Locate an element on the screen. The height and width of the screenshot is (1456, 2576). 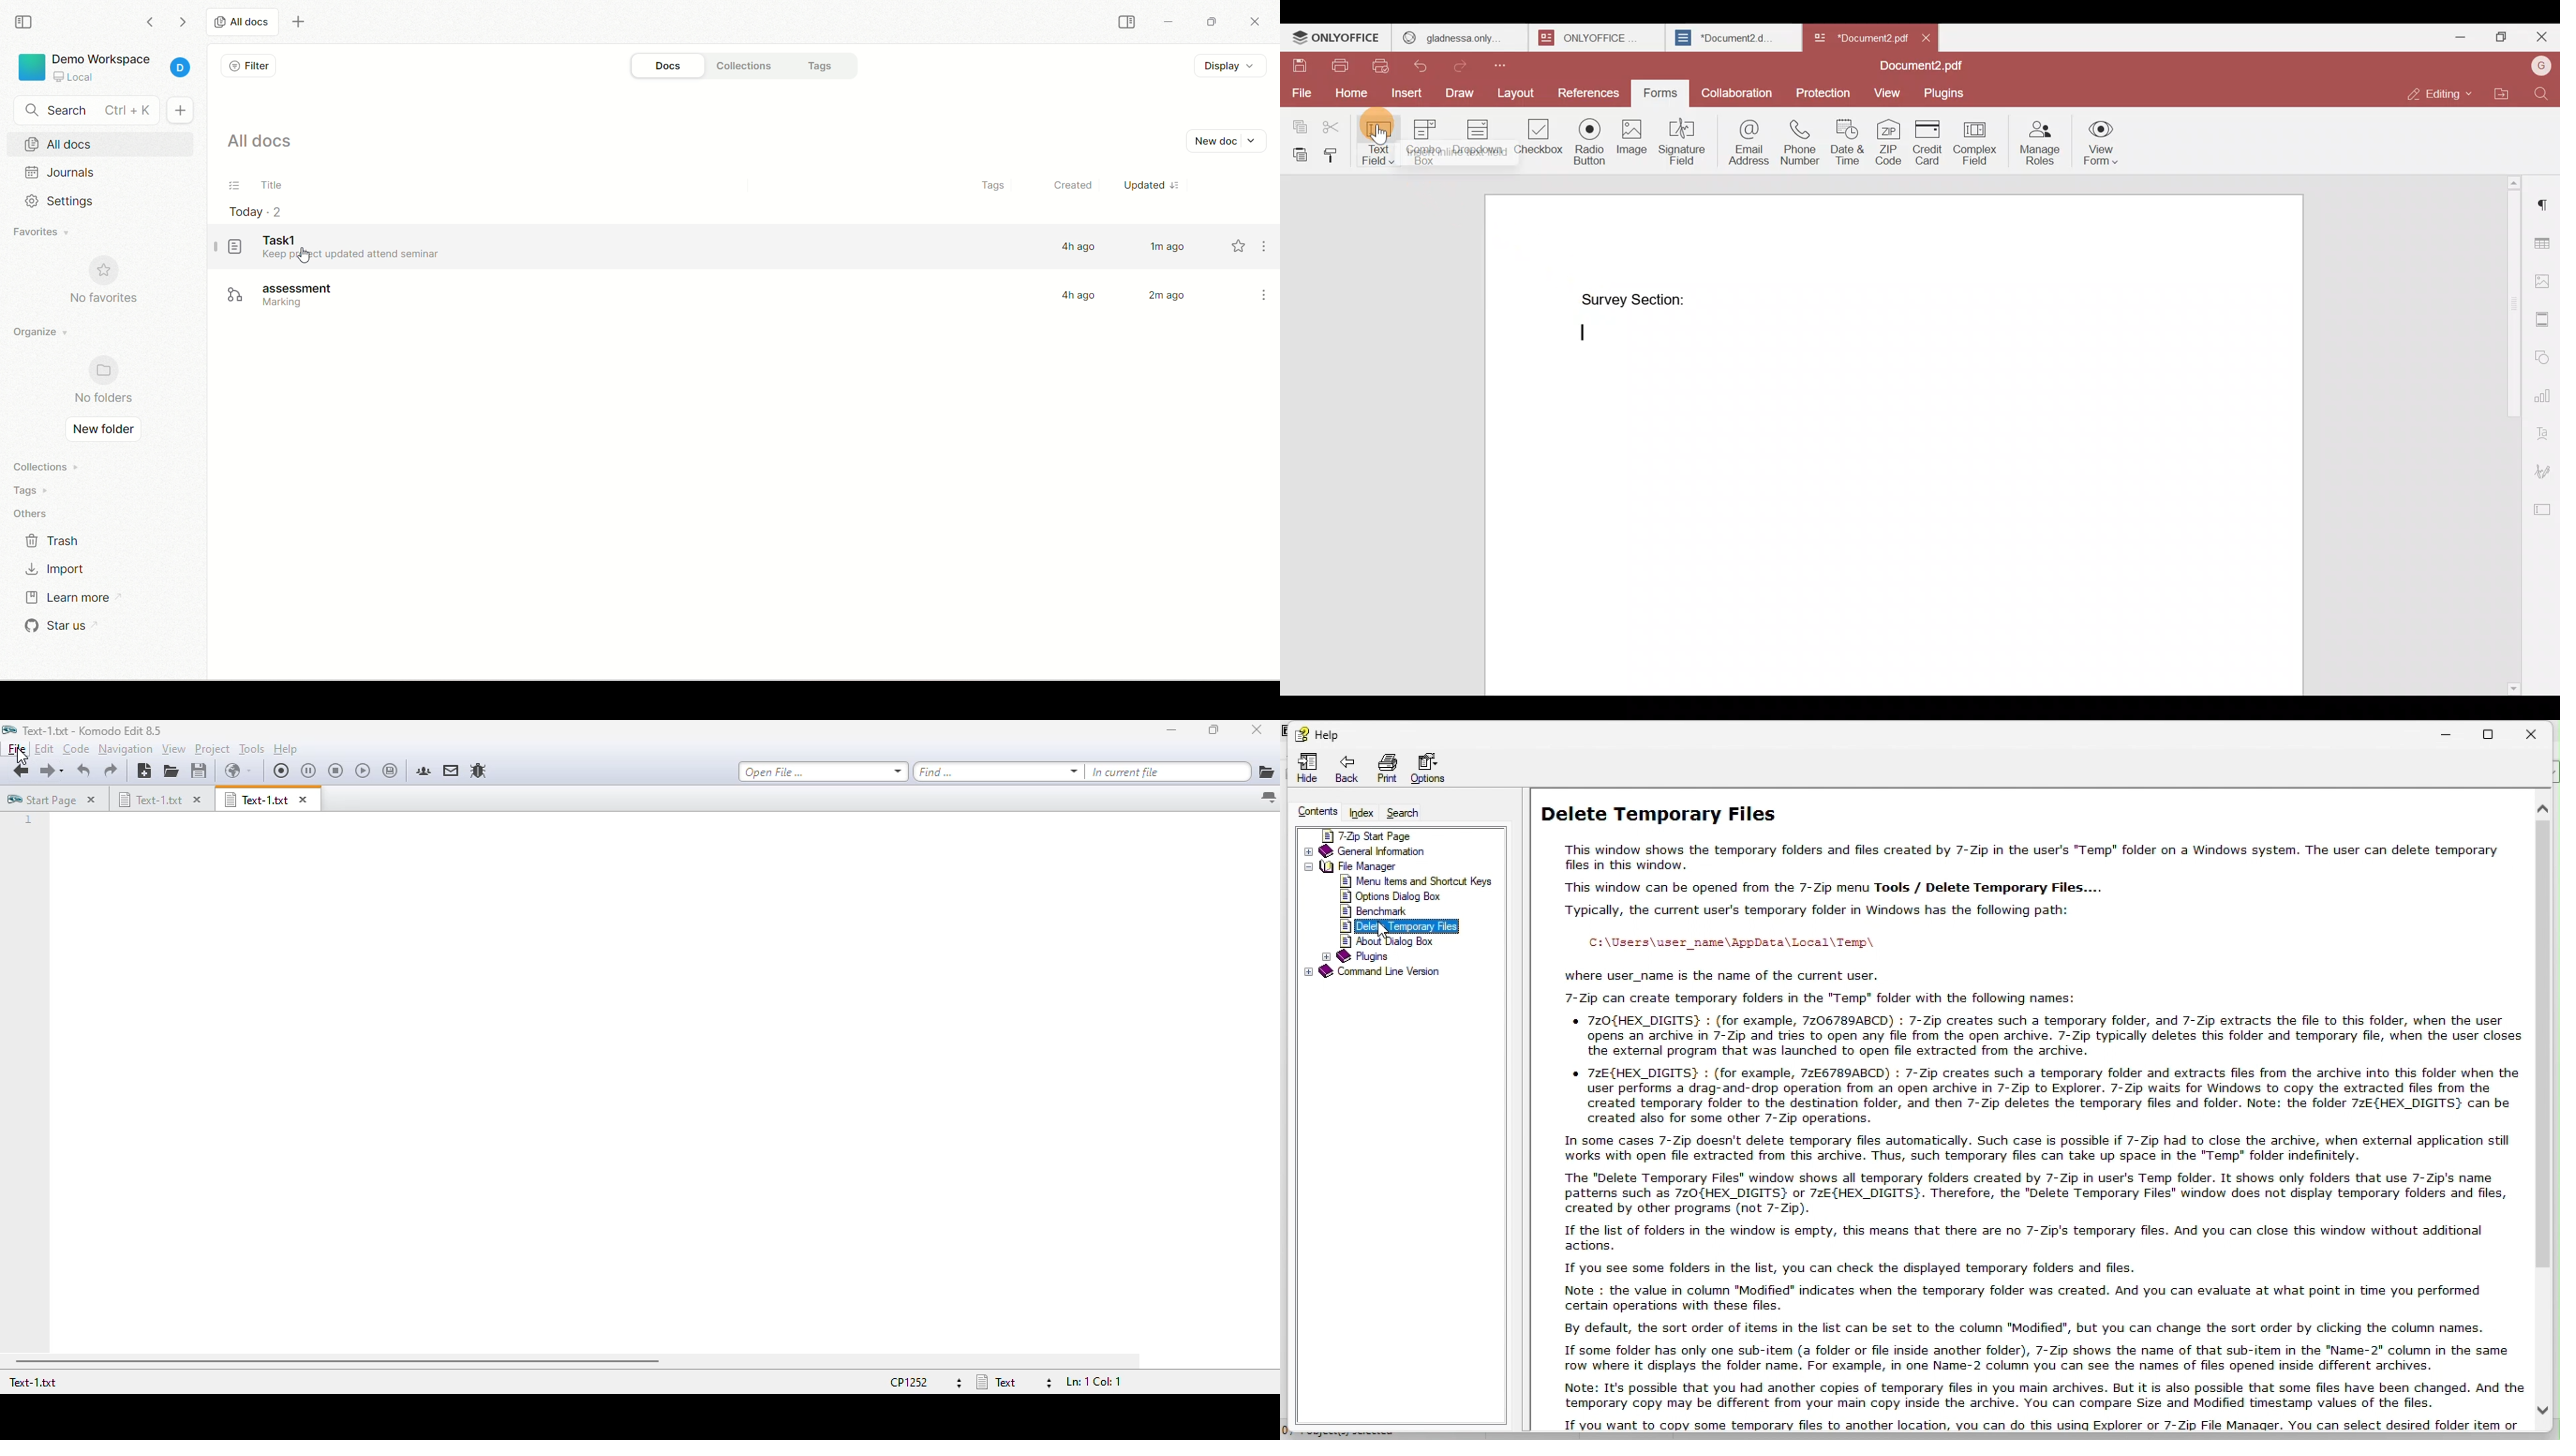
tags is located at coordinates (985, 184).